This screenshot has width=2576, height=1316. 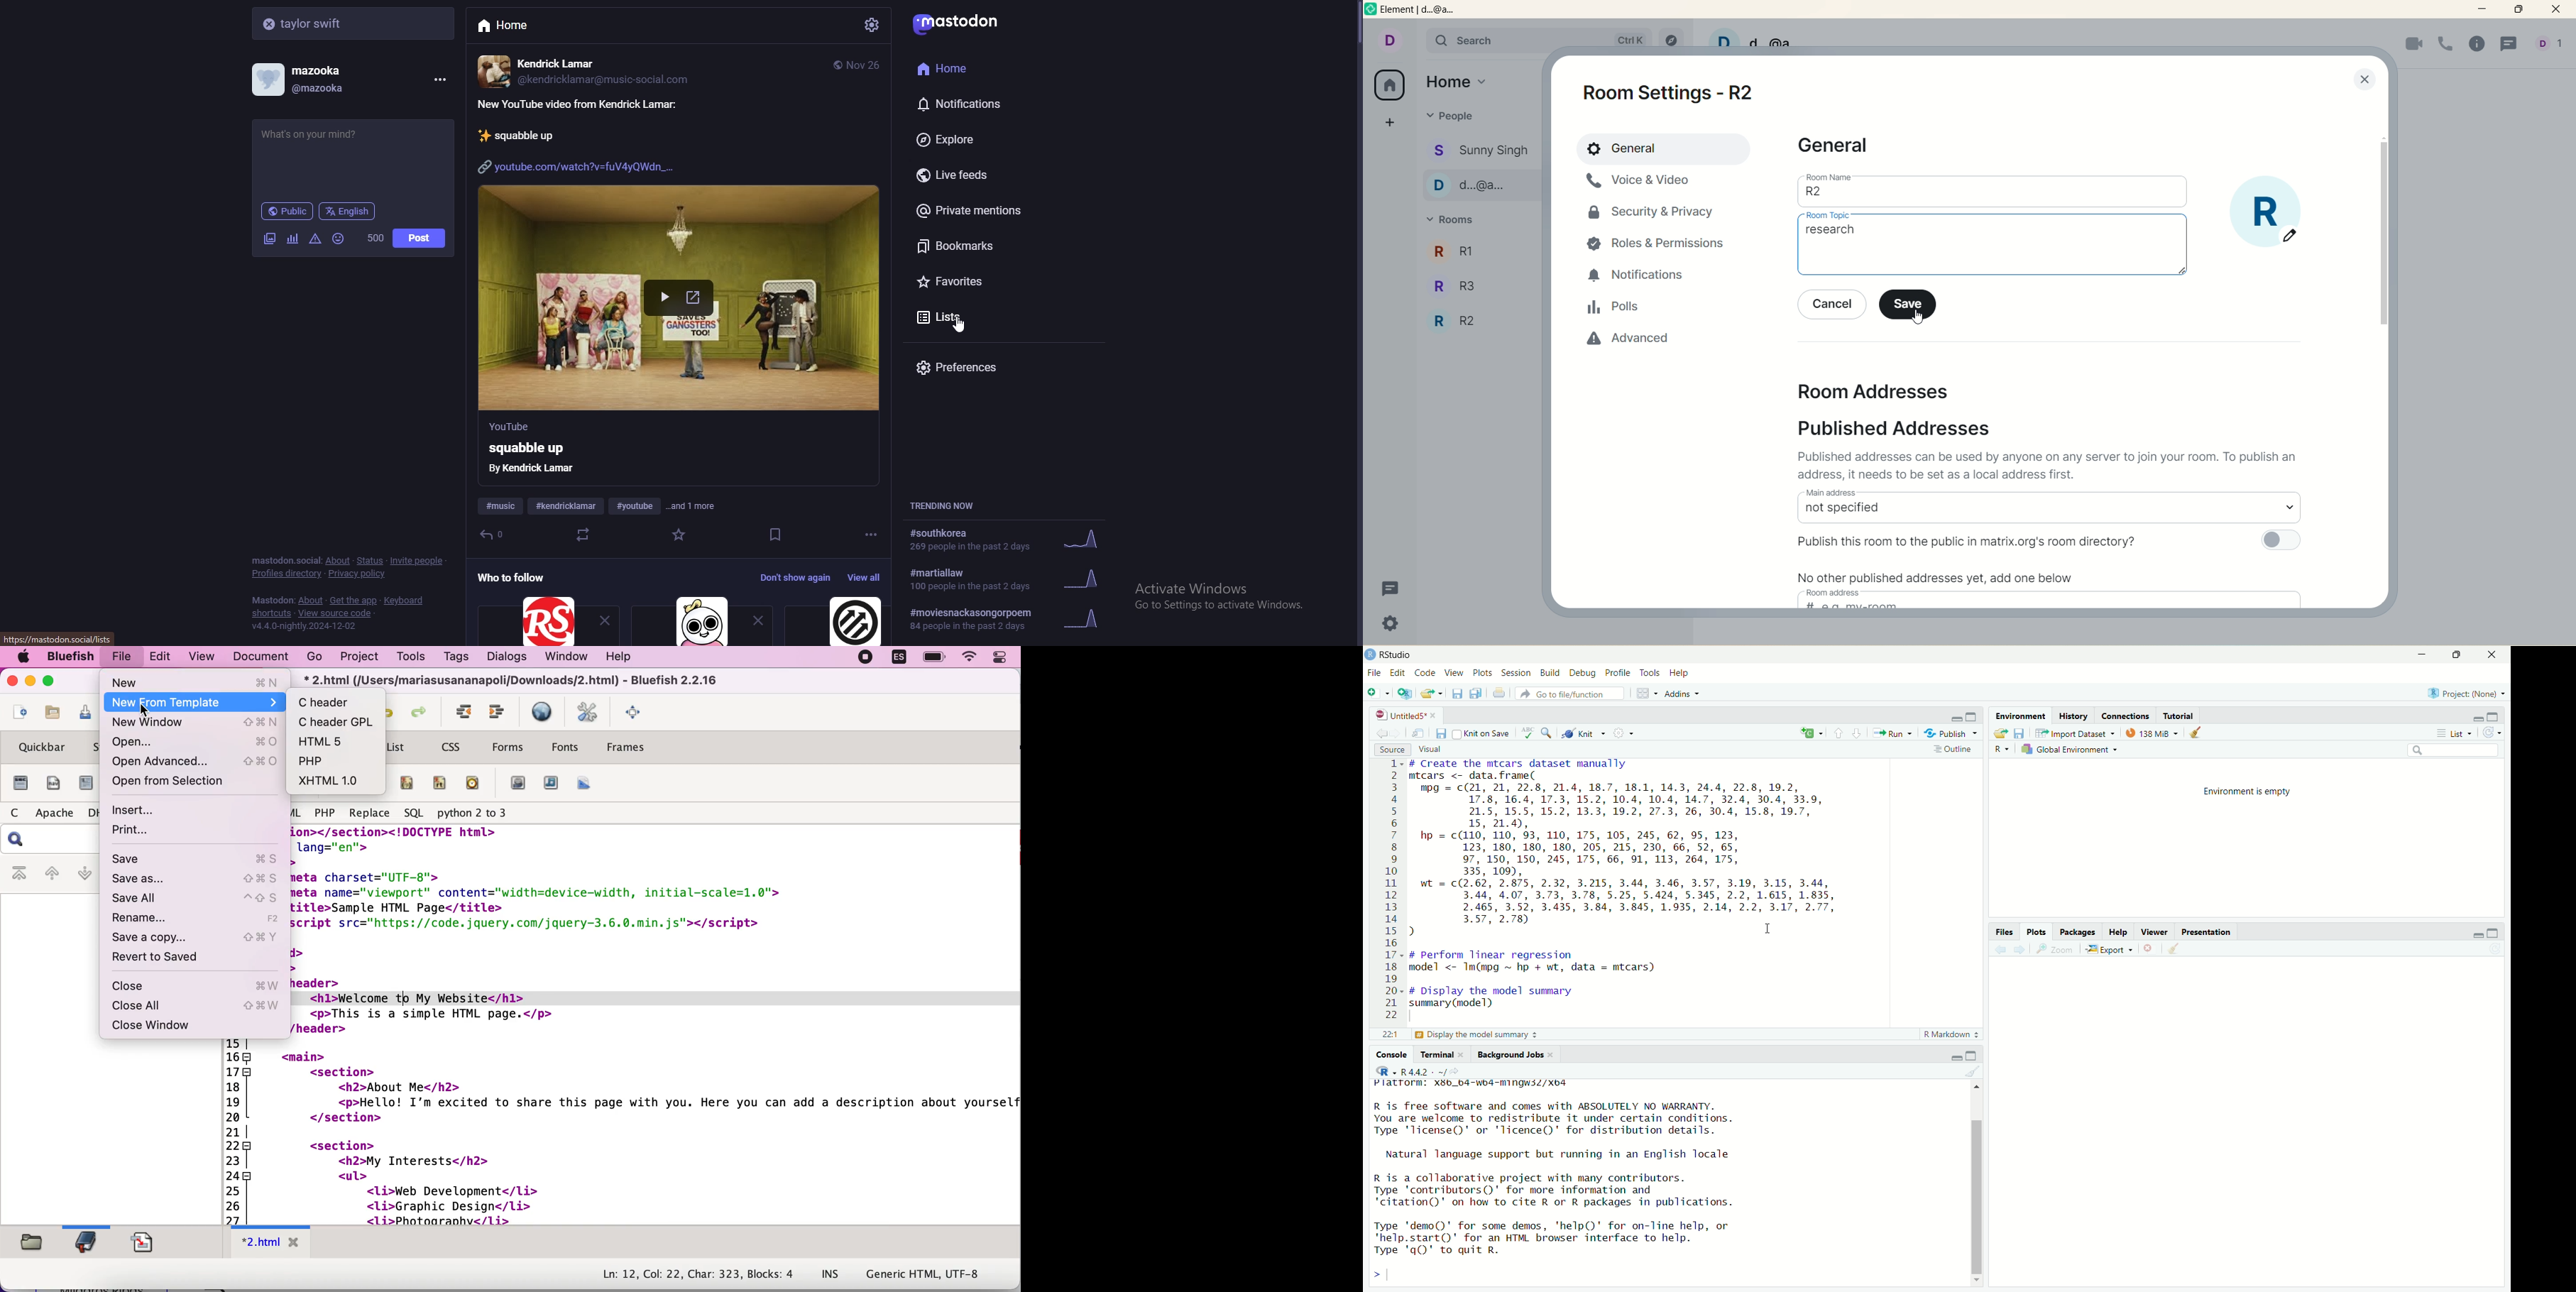 I want to click on save, so click(x=1458, y=692).